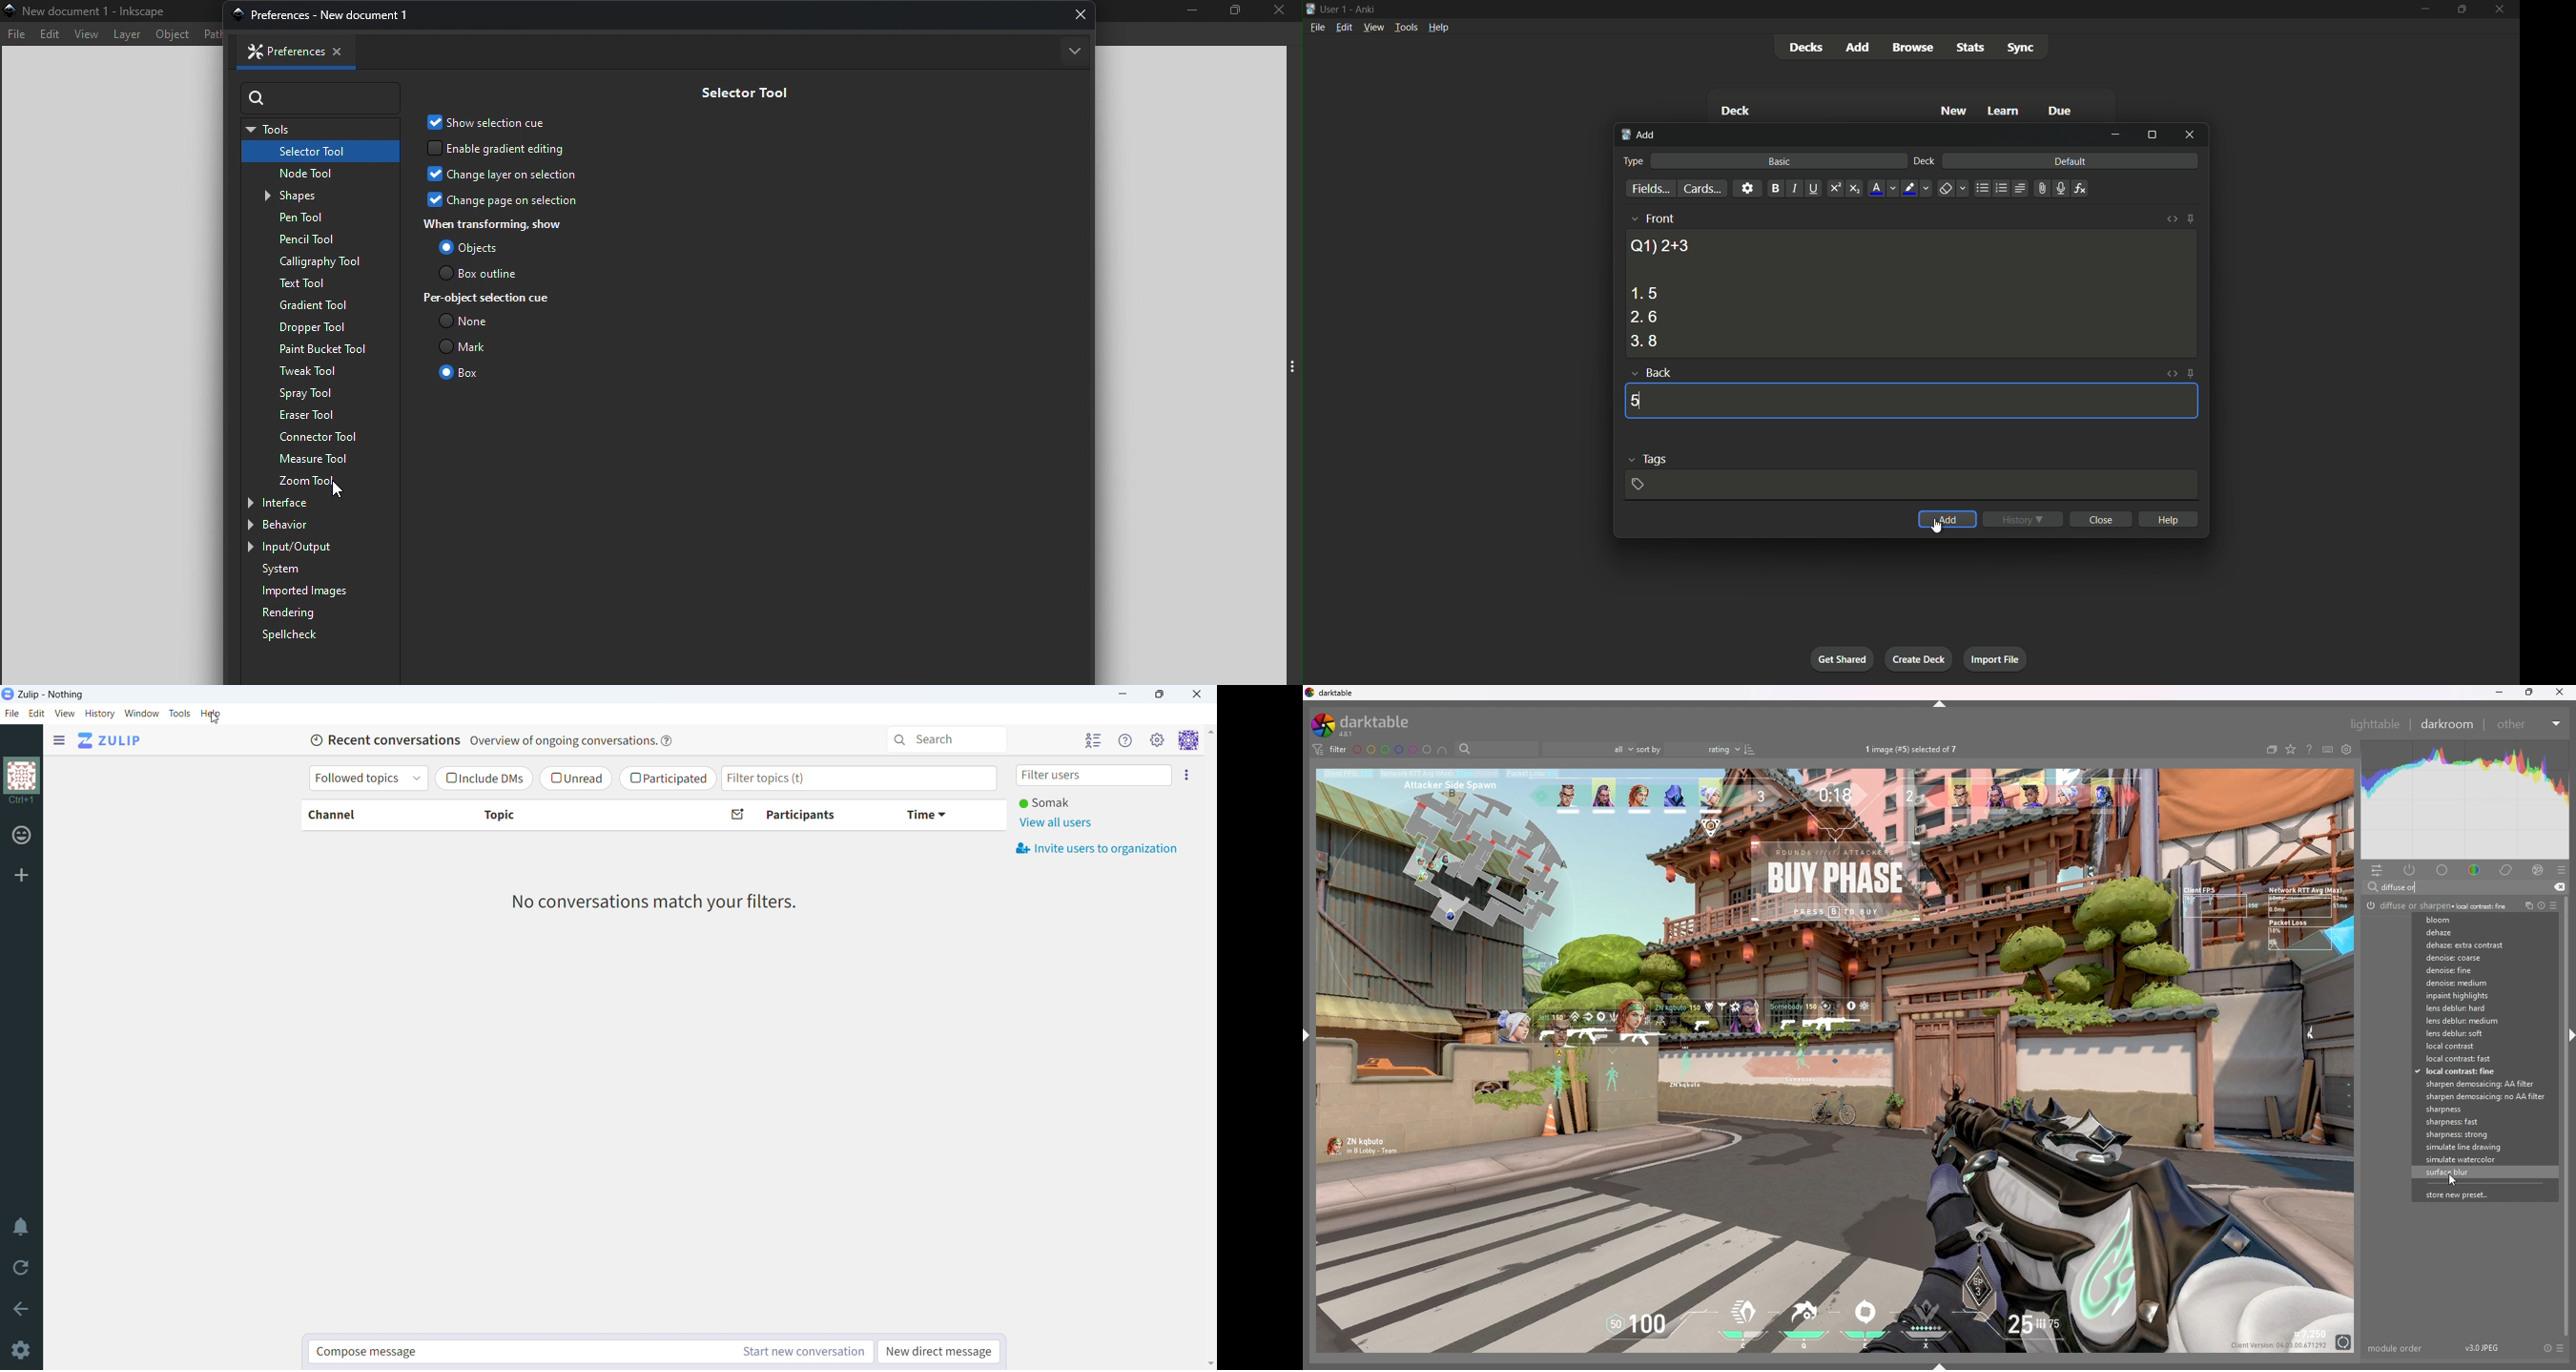  Describe the element at coordinates (1925, 162) in the screenshot. I see `deck` at that location.